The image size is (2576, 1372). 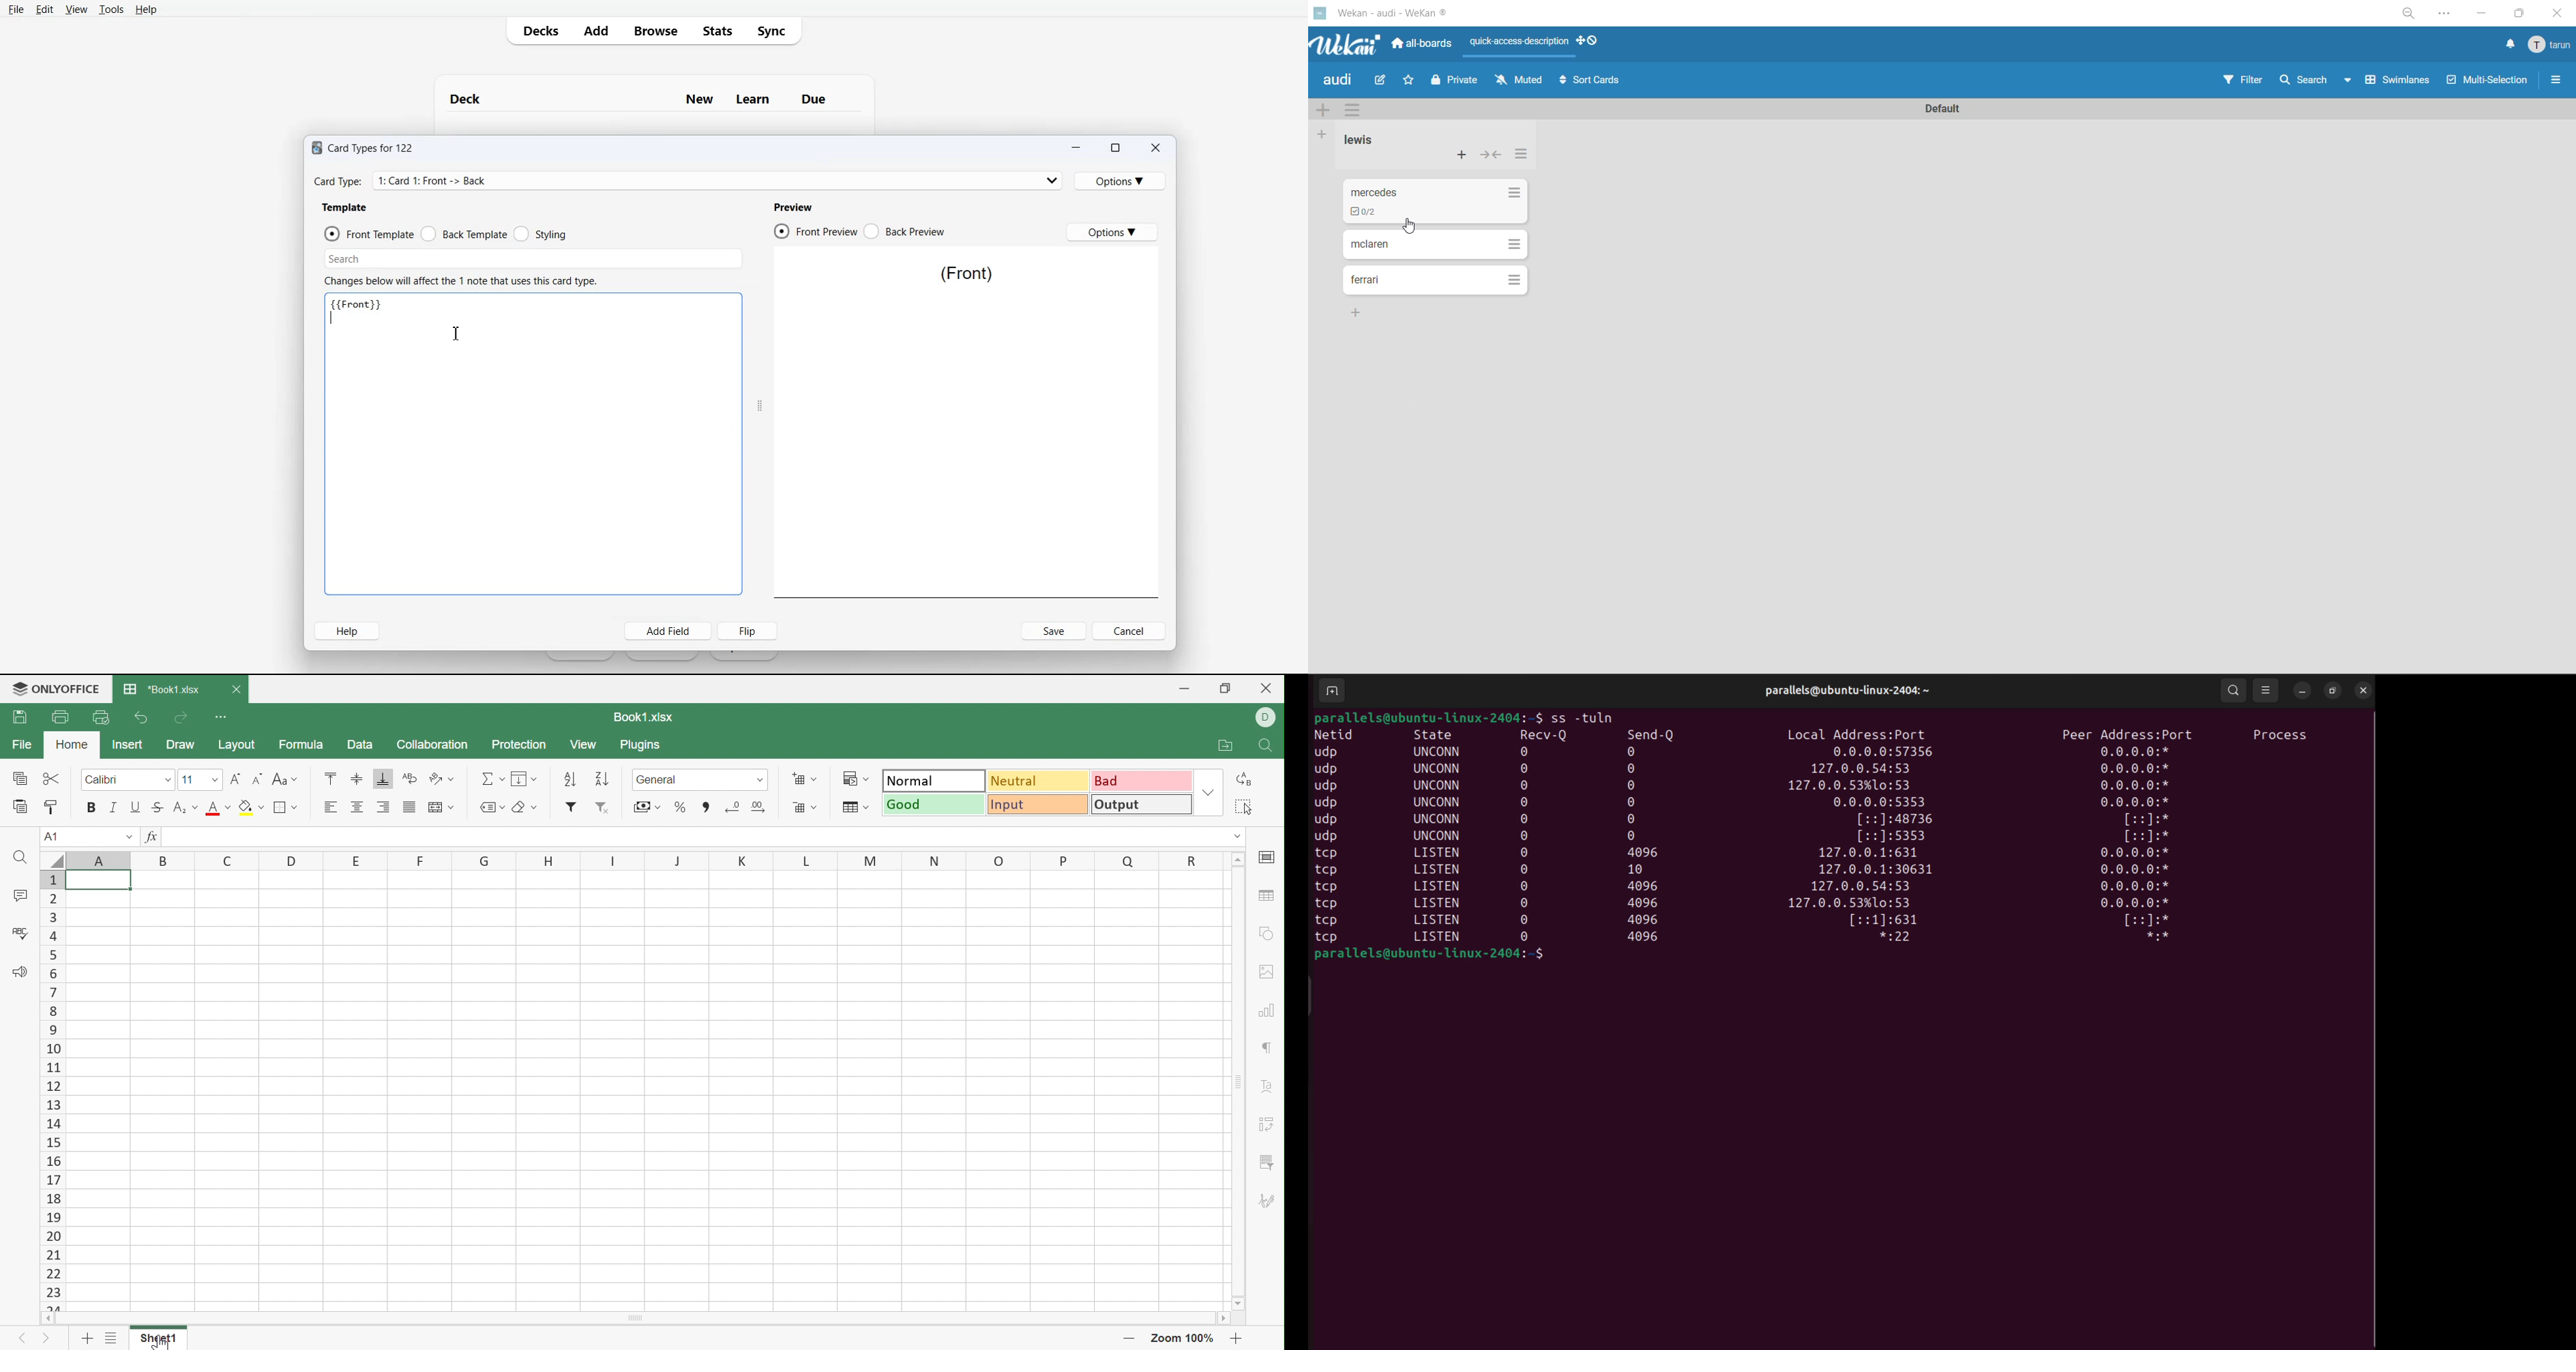 I want to click on 0, so click(x=1634, y=768).